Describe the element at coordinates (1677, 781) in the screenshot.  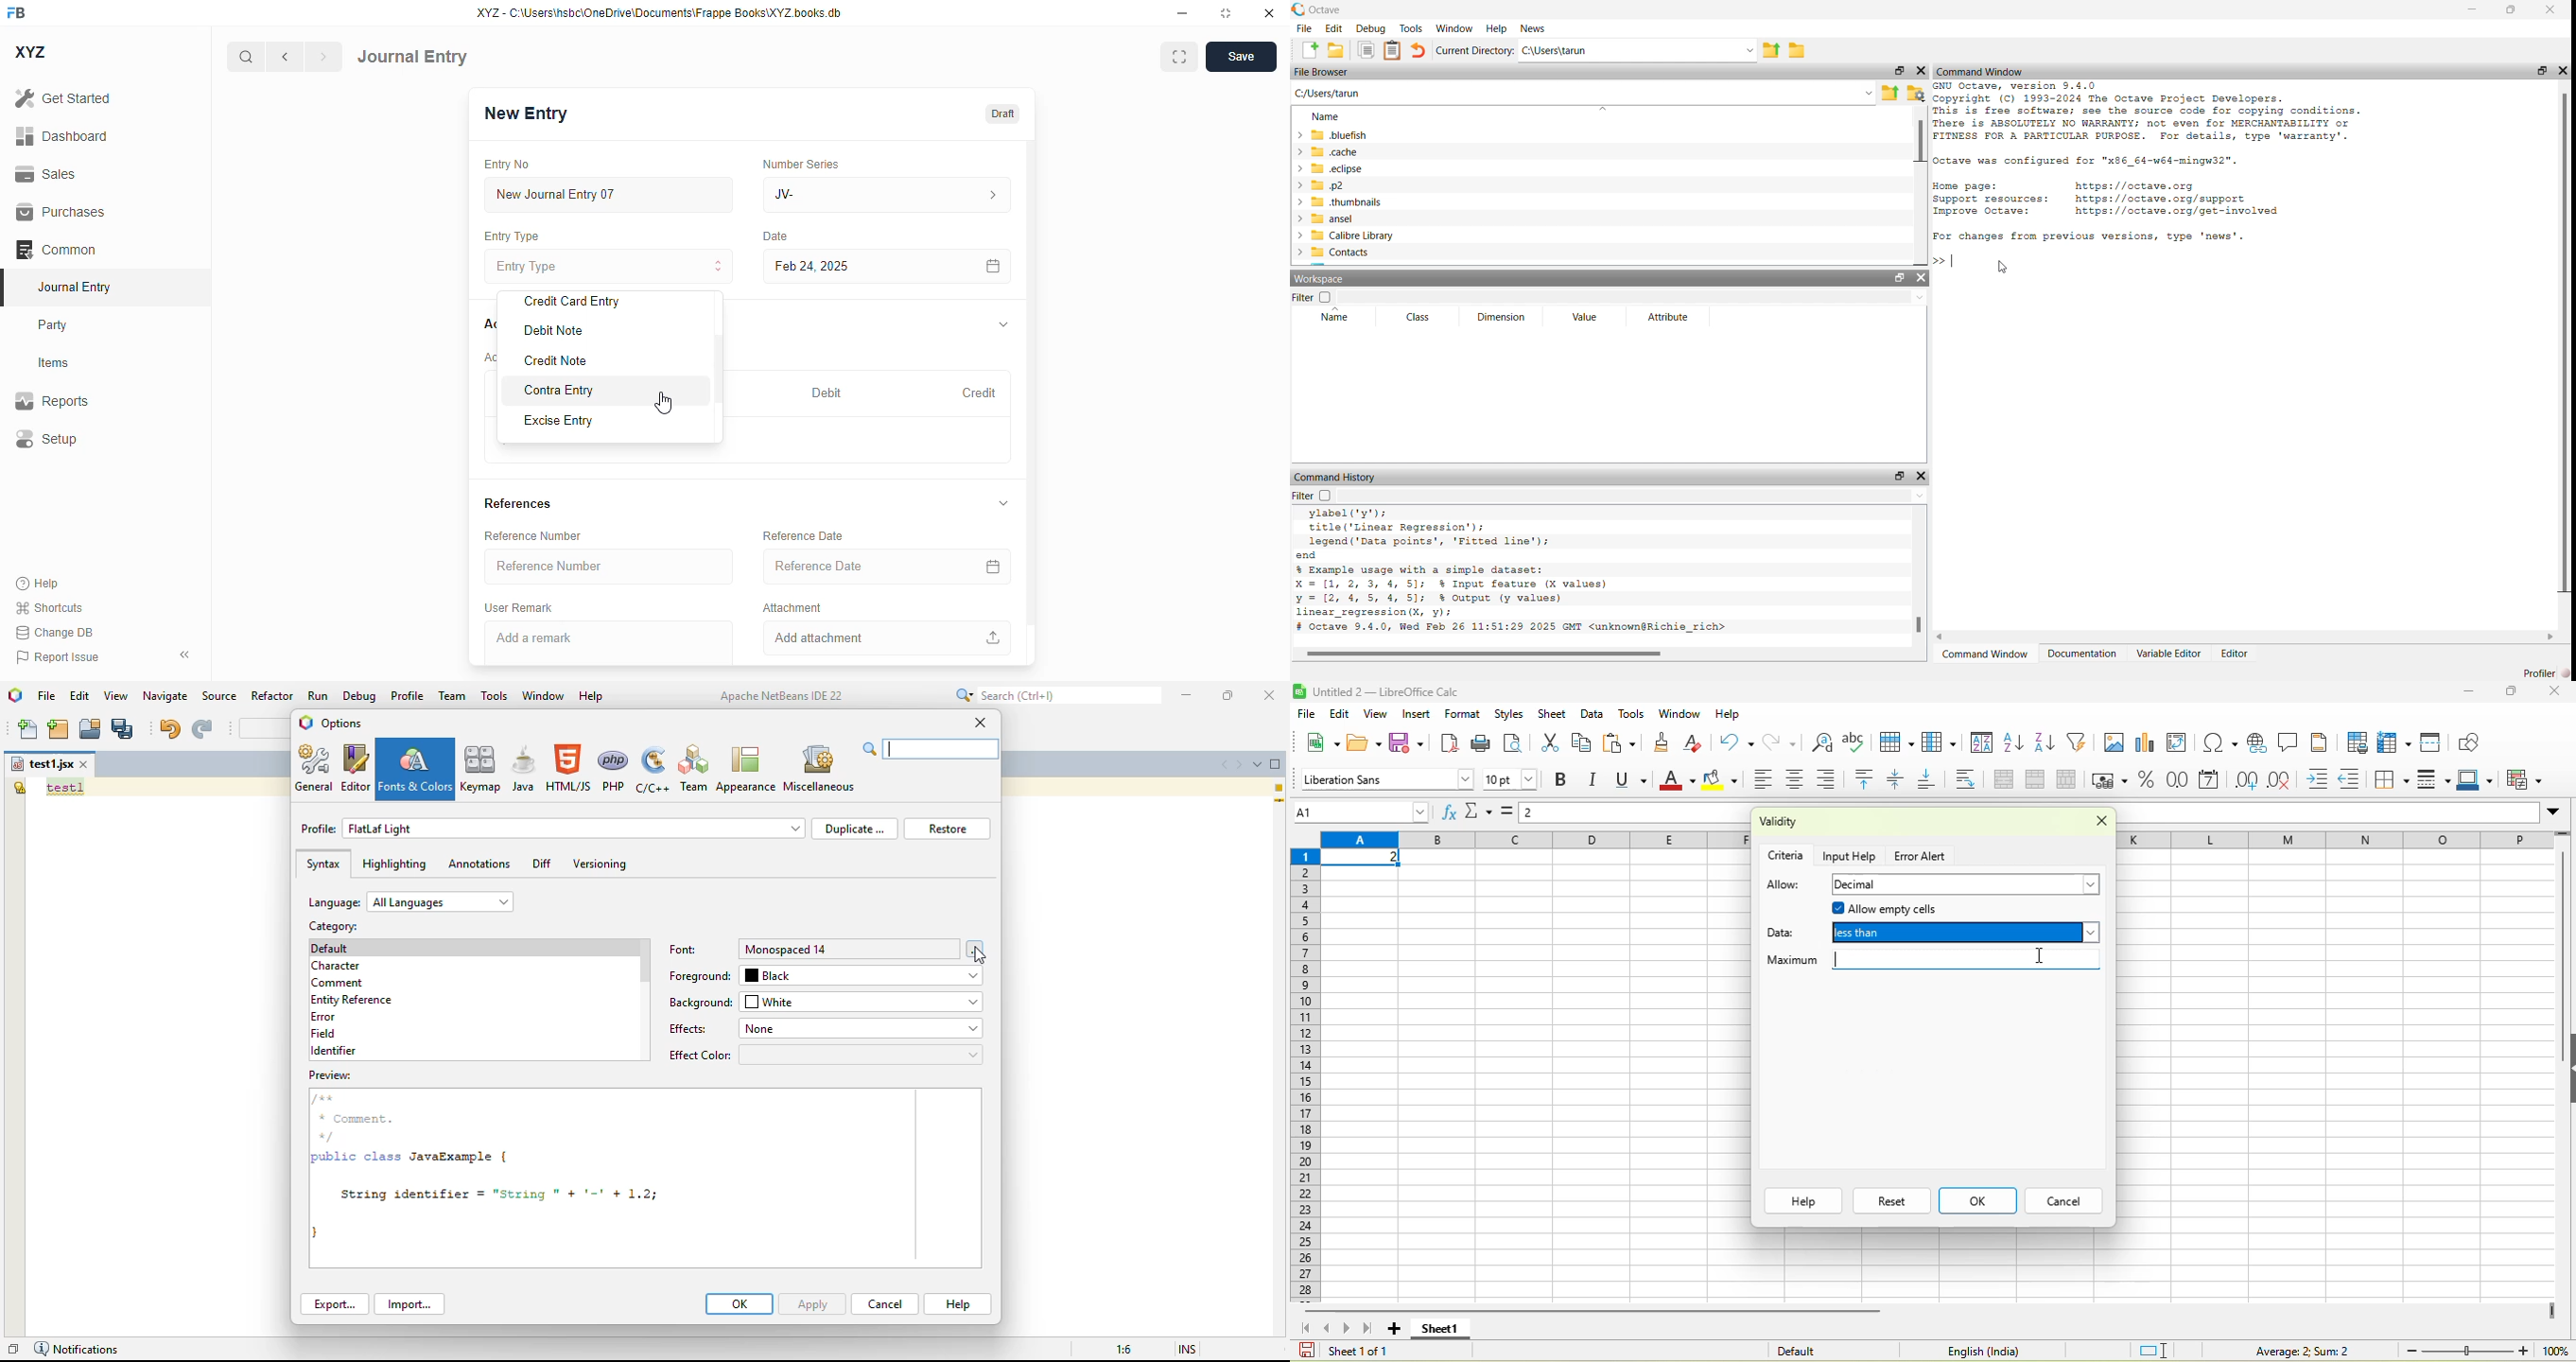
I see `font color` at that location.